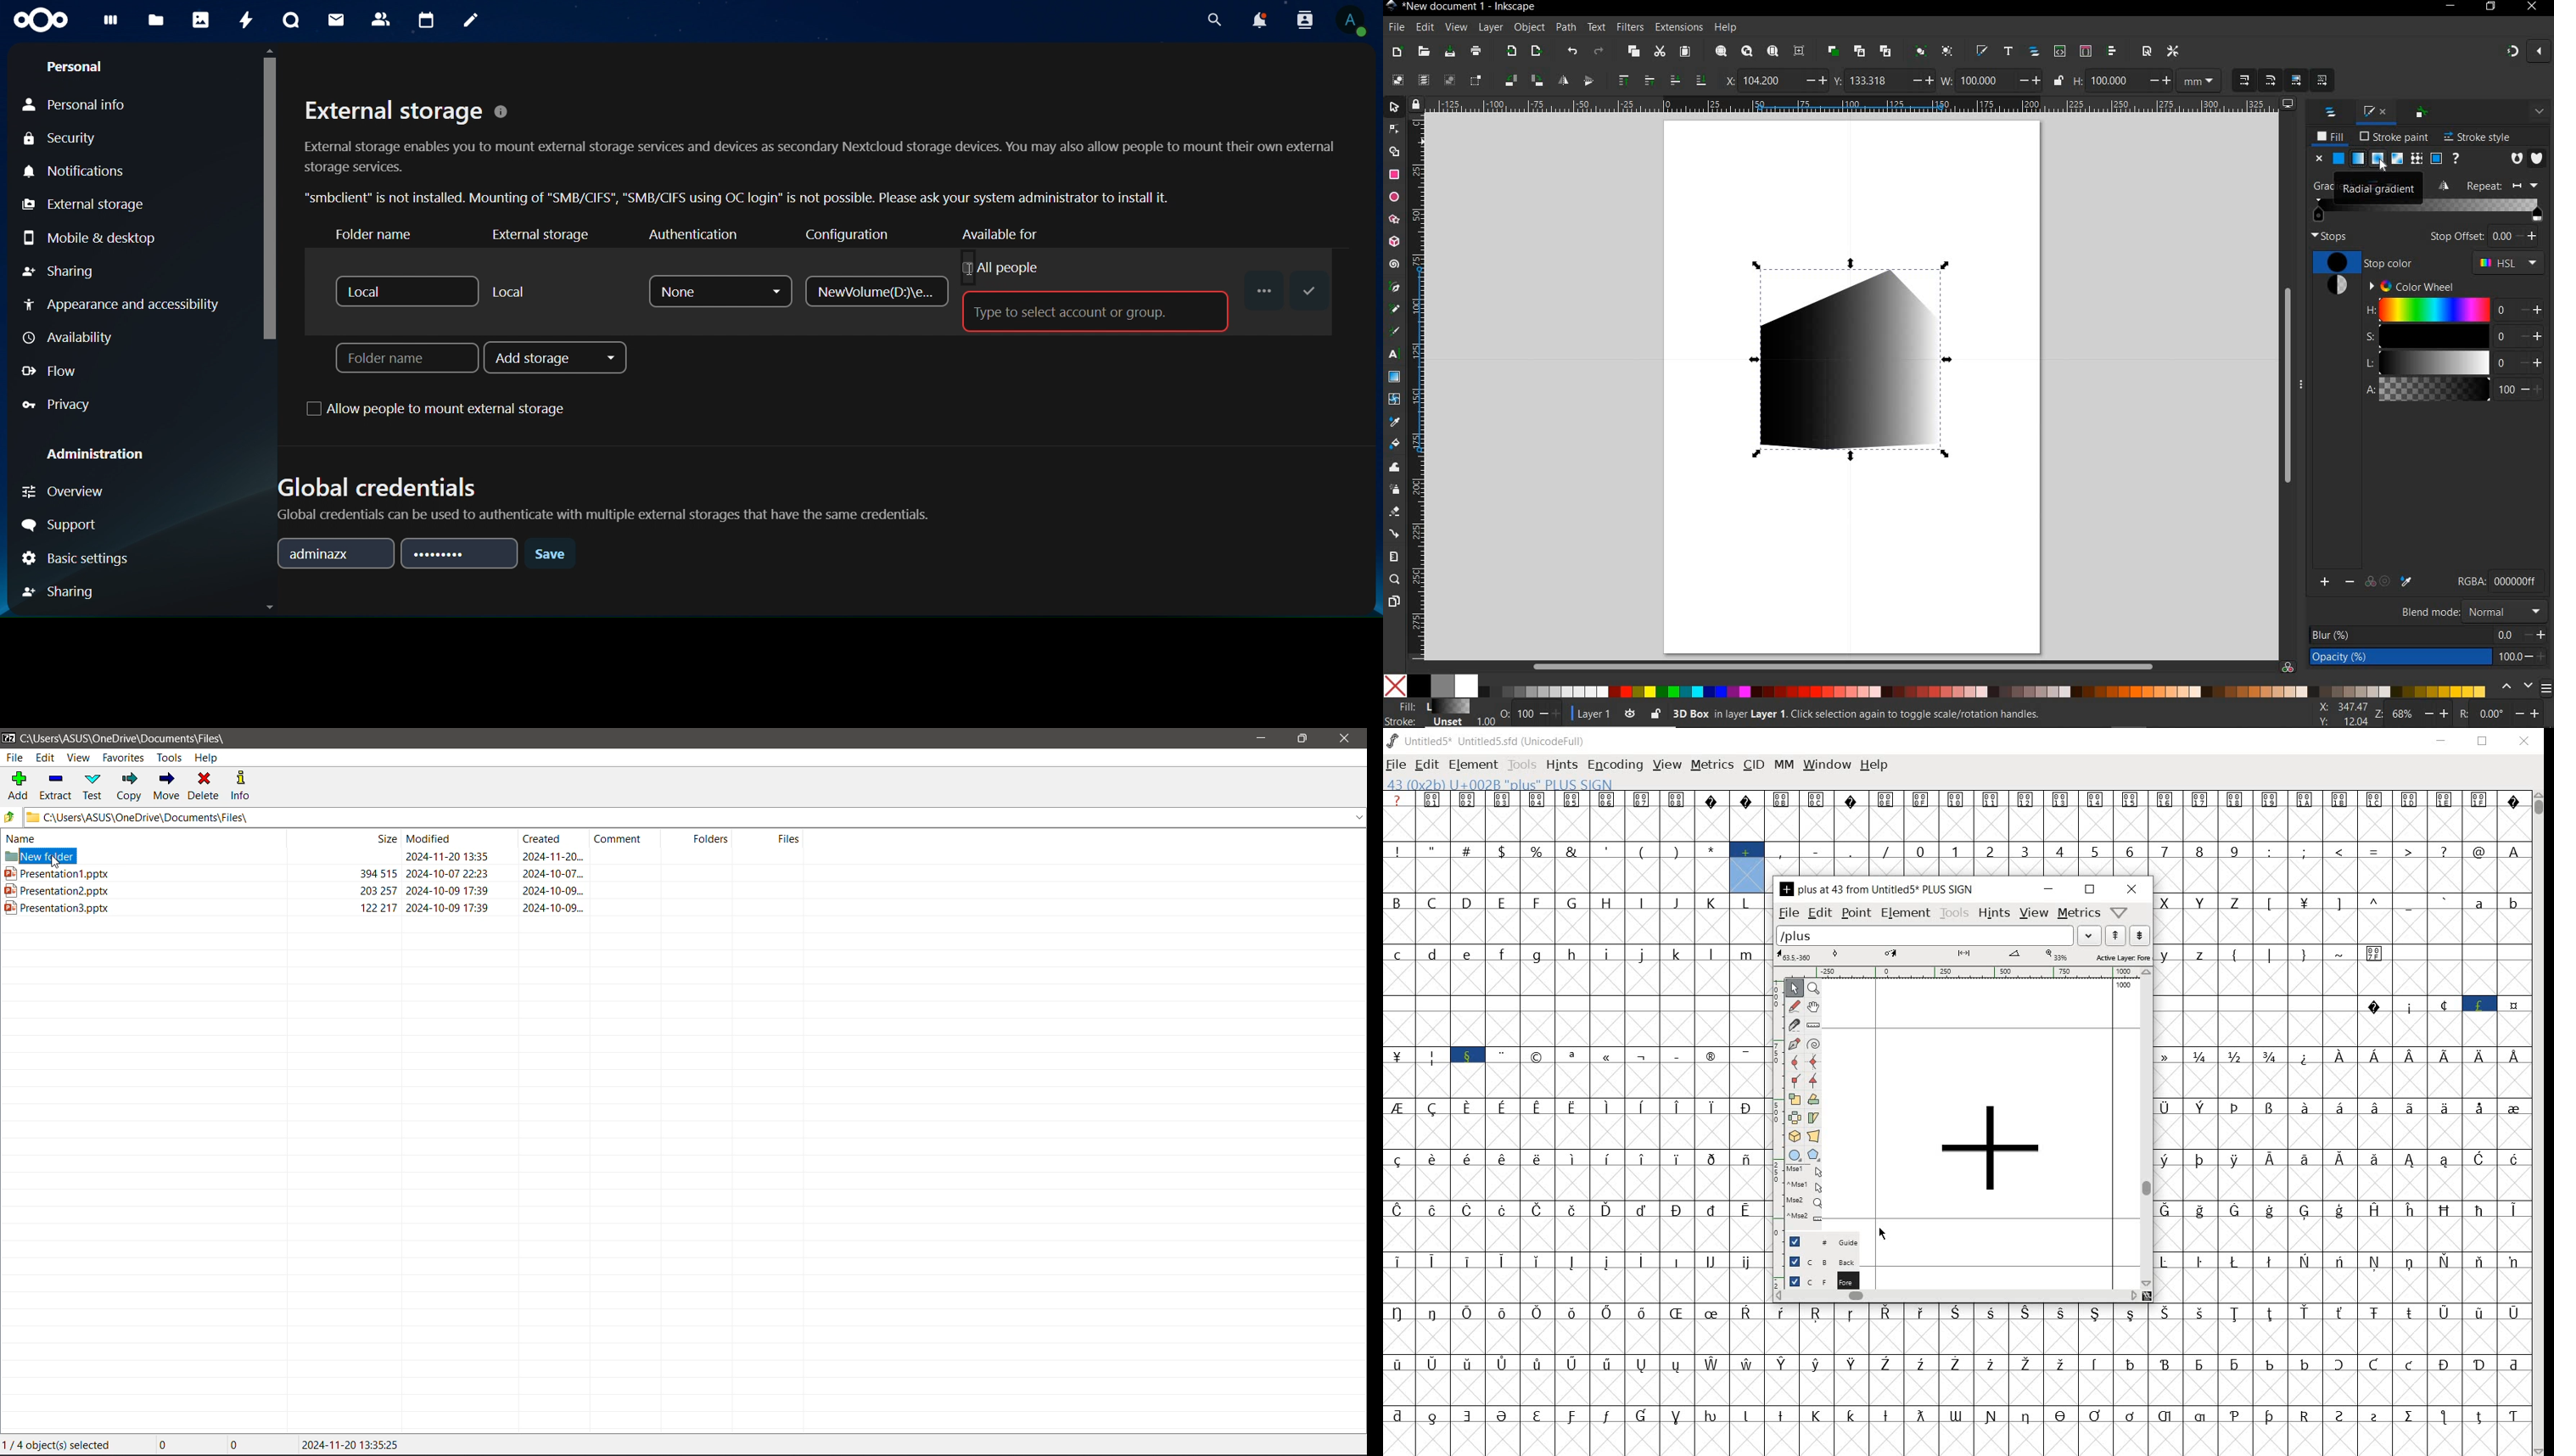  I want to click on selection bar, so click(2488, 211).